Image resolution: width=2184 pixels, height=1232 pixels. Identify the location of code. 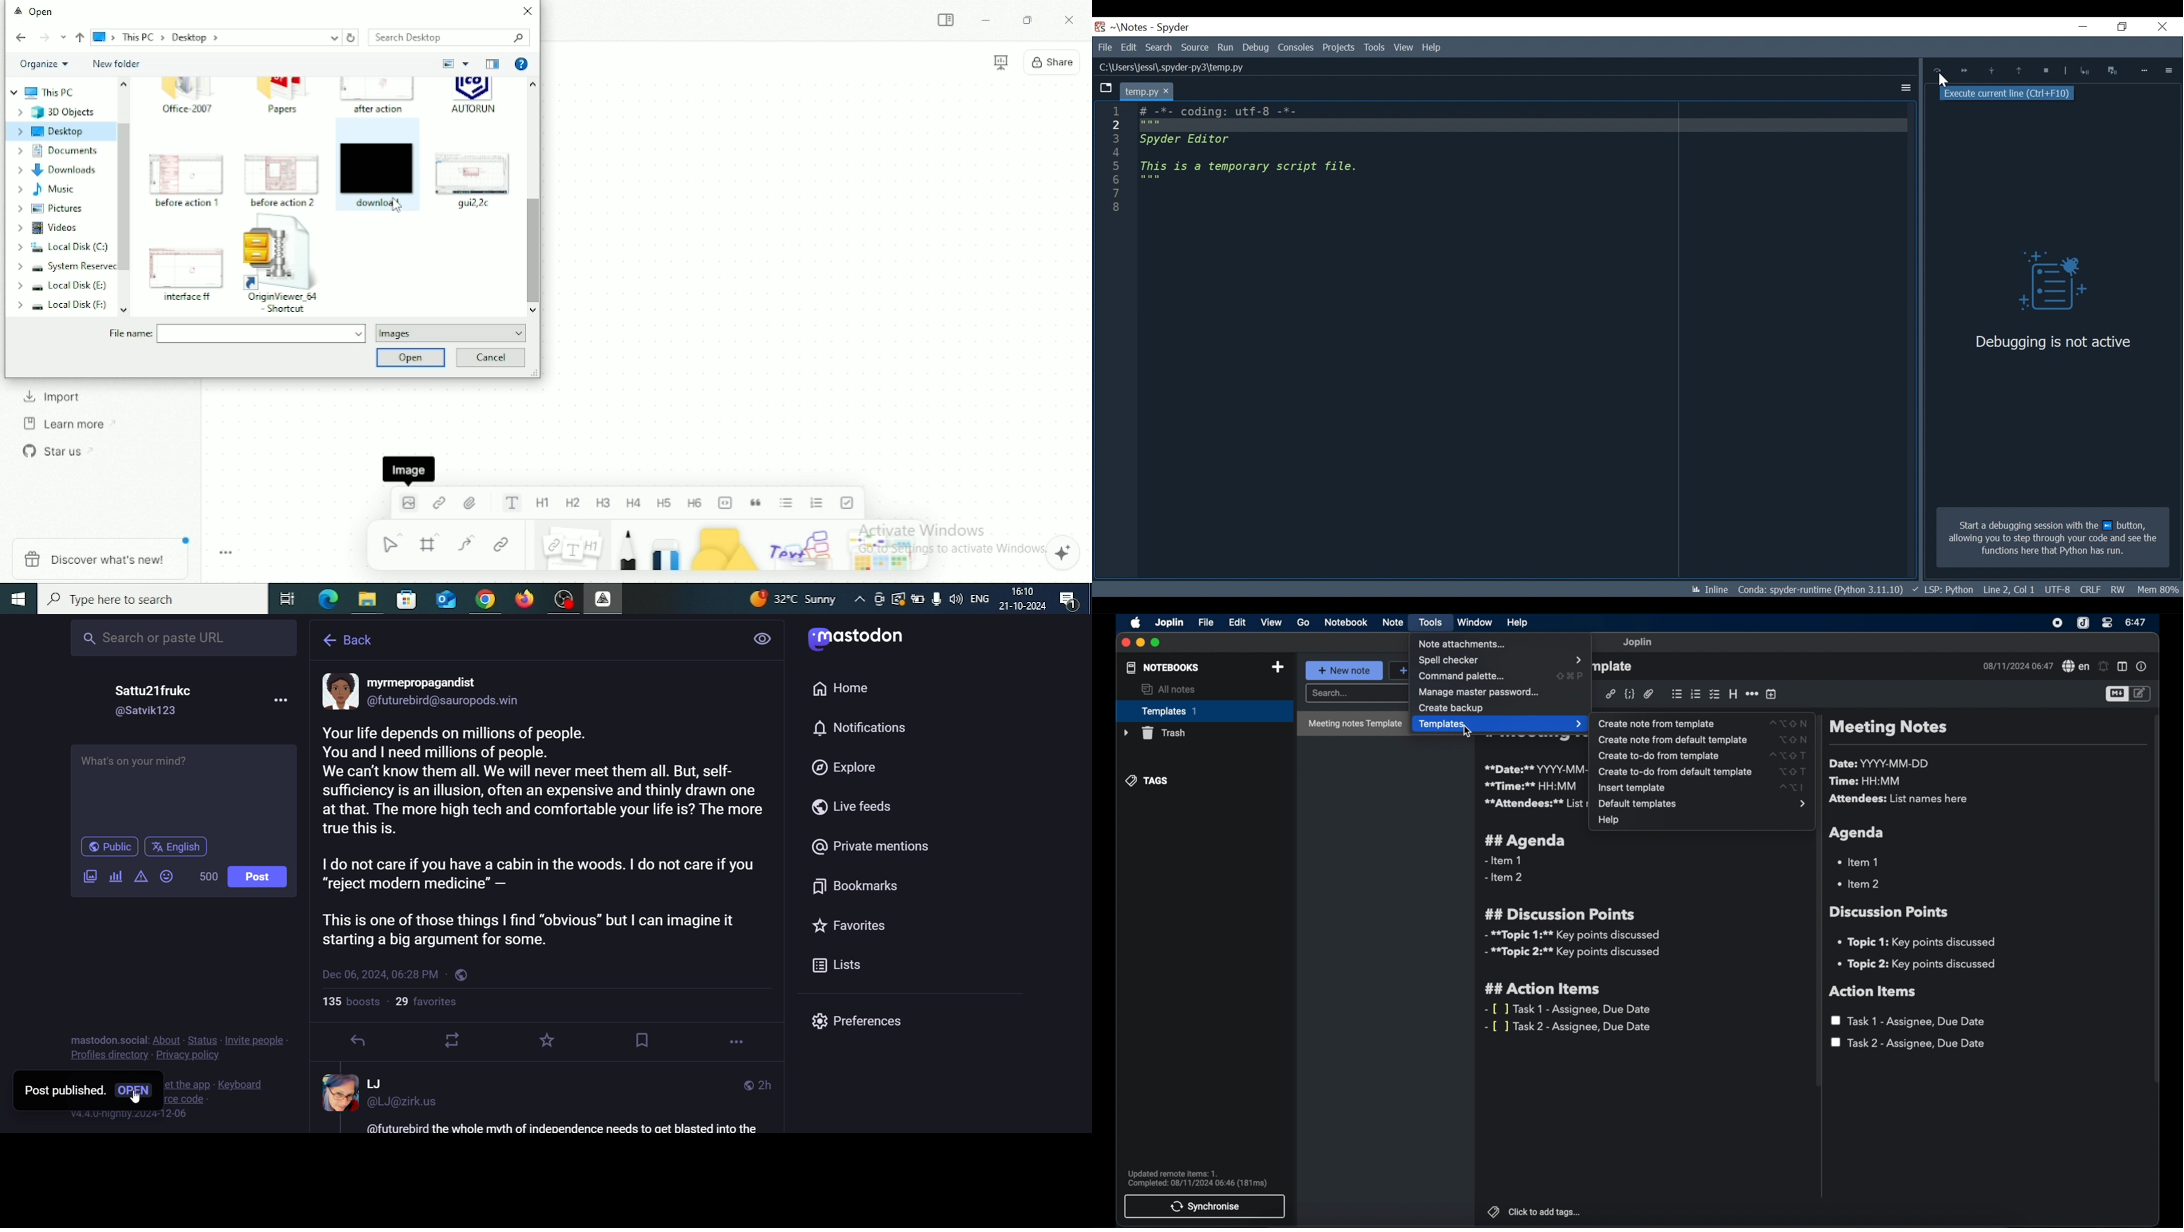
(1630, 693).